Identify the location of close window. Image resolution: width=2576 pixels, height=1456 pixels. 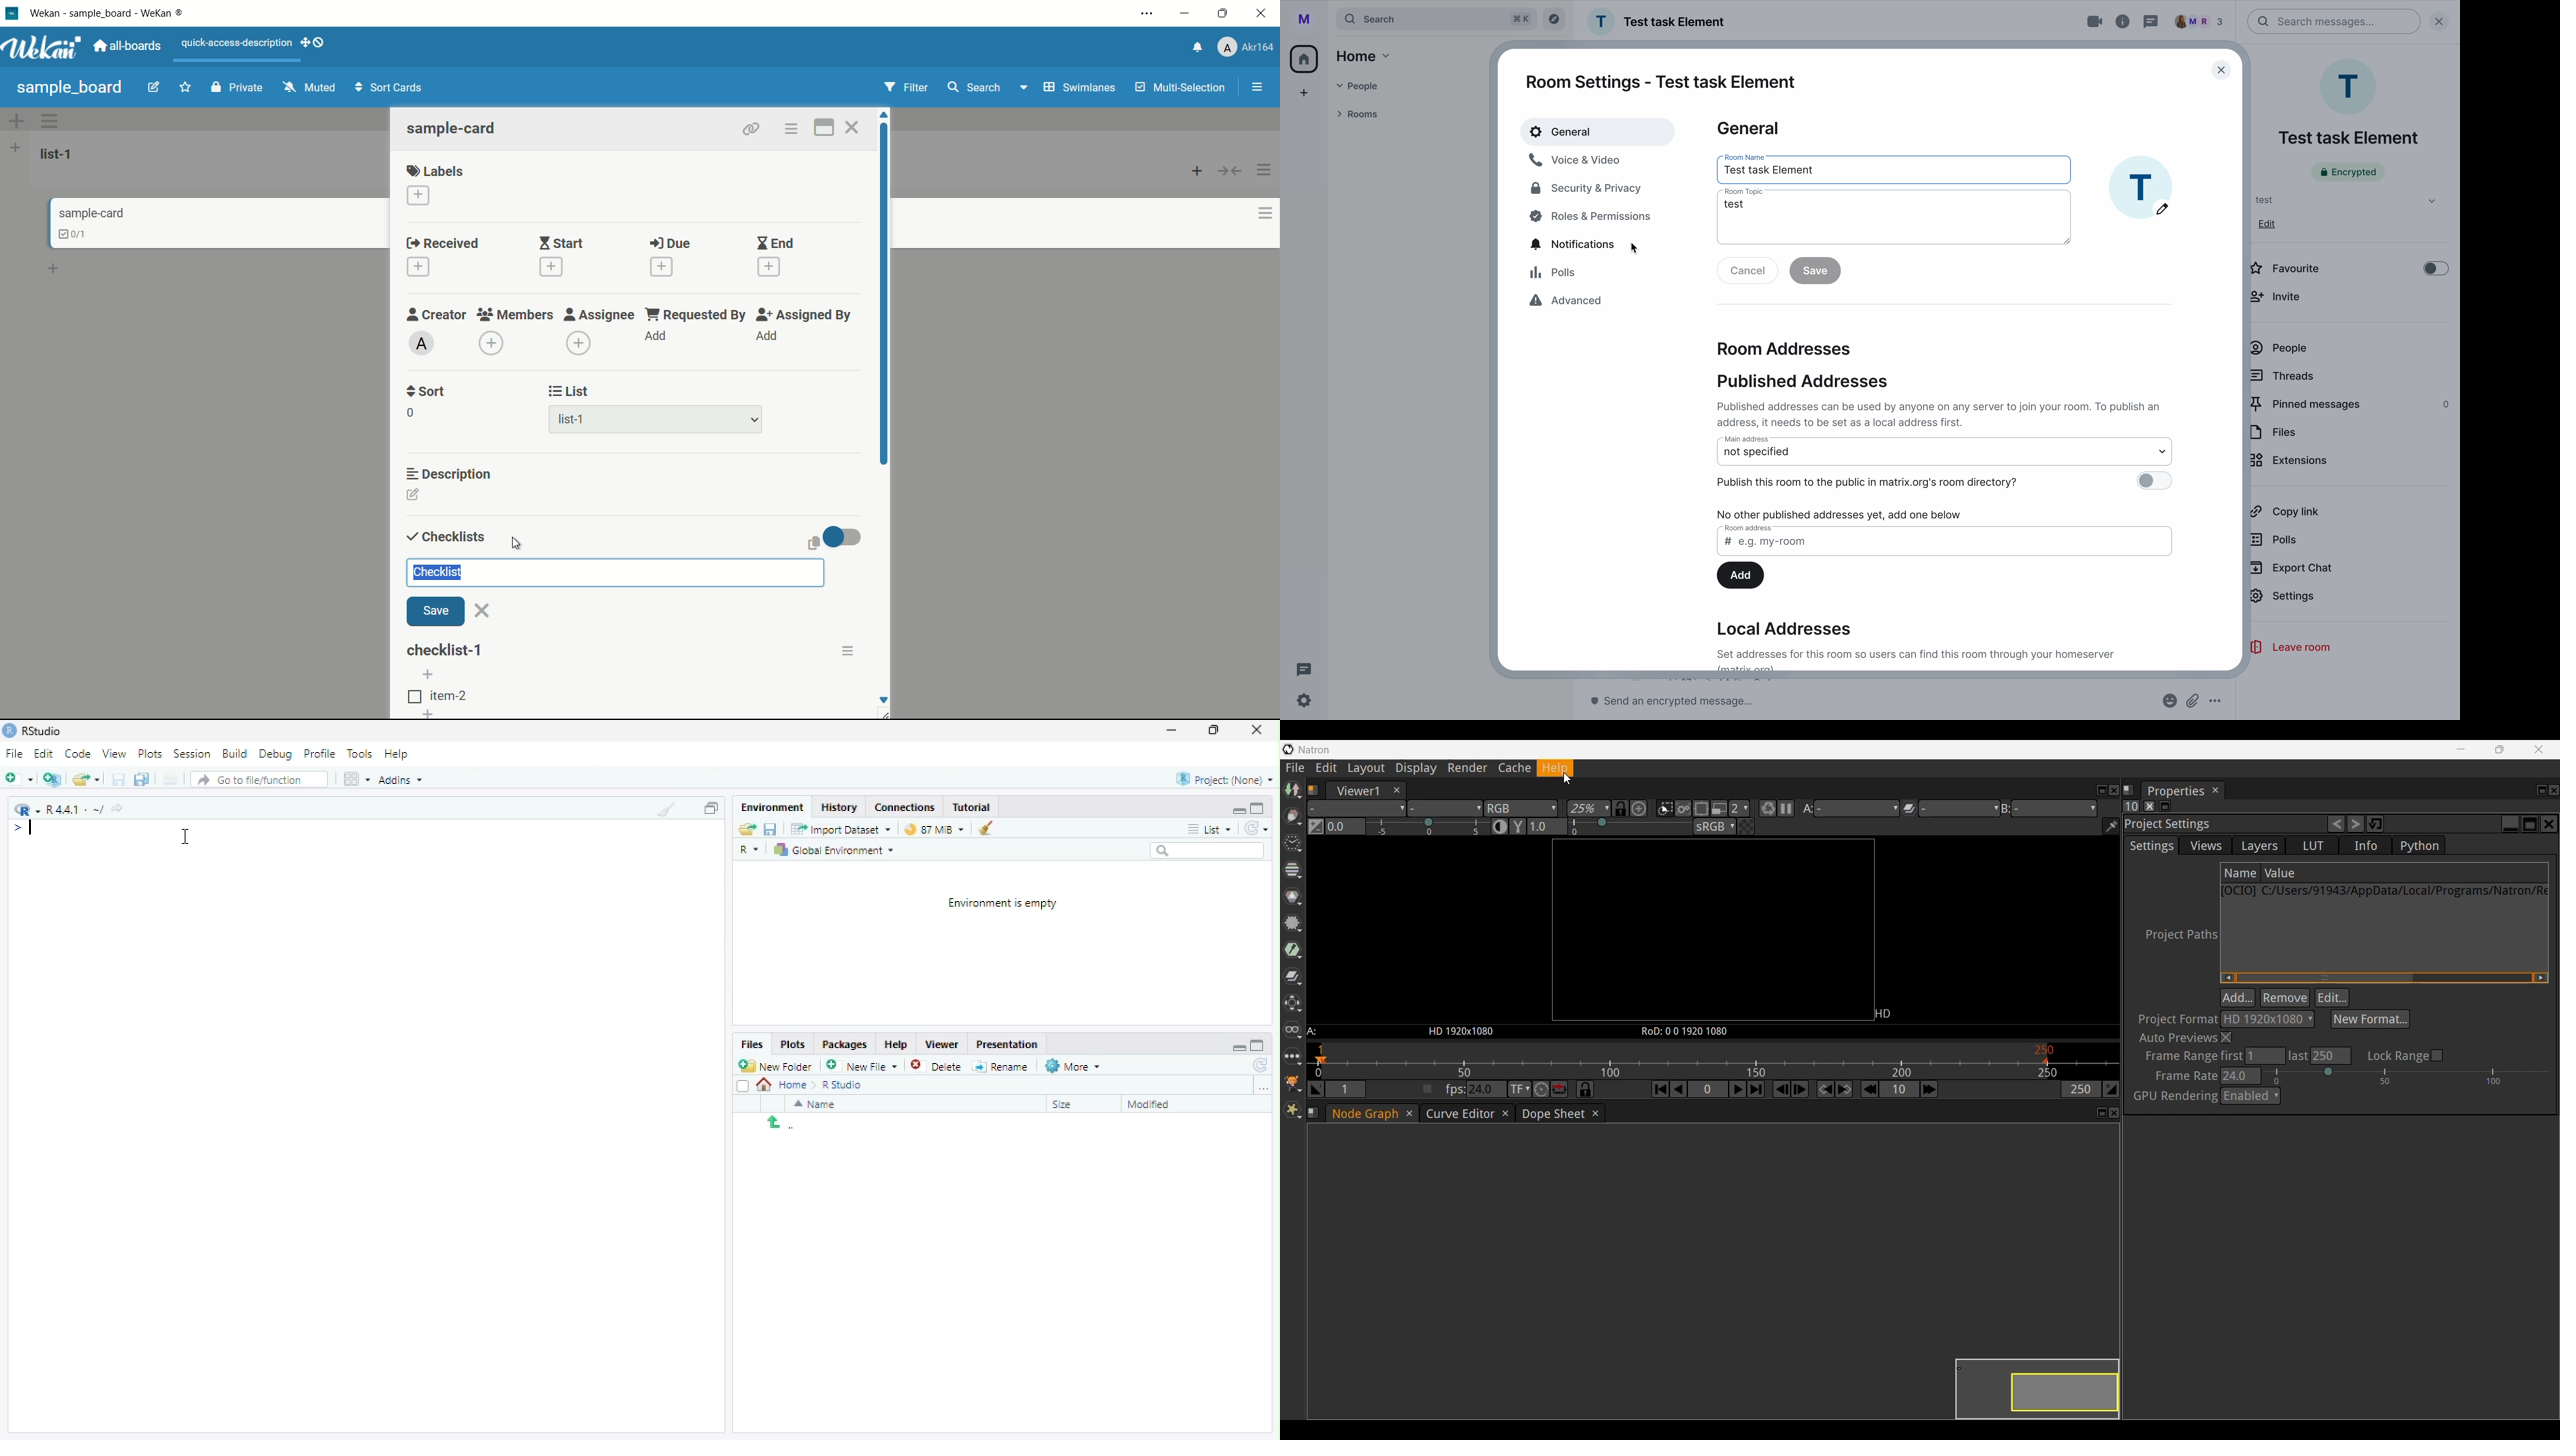
(2222, 69).